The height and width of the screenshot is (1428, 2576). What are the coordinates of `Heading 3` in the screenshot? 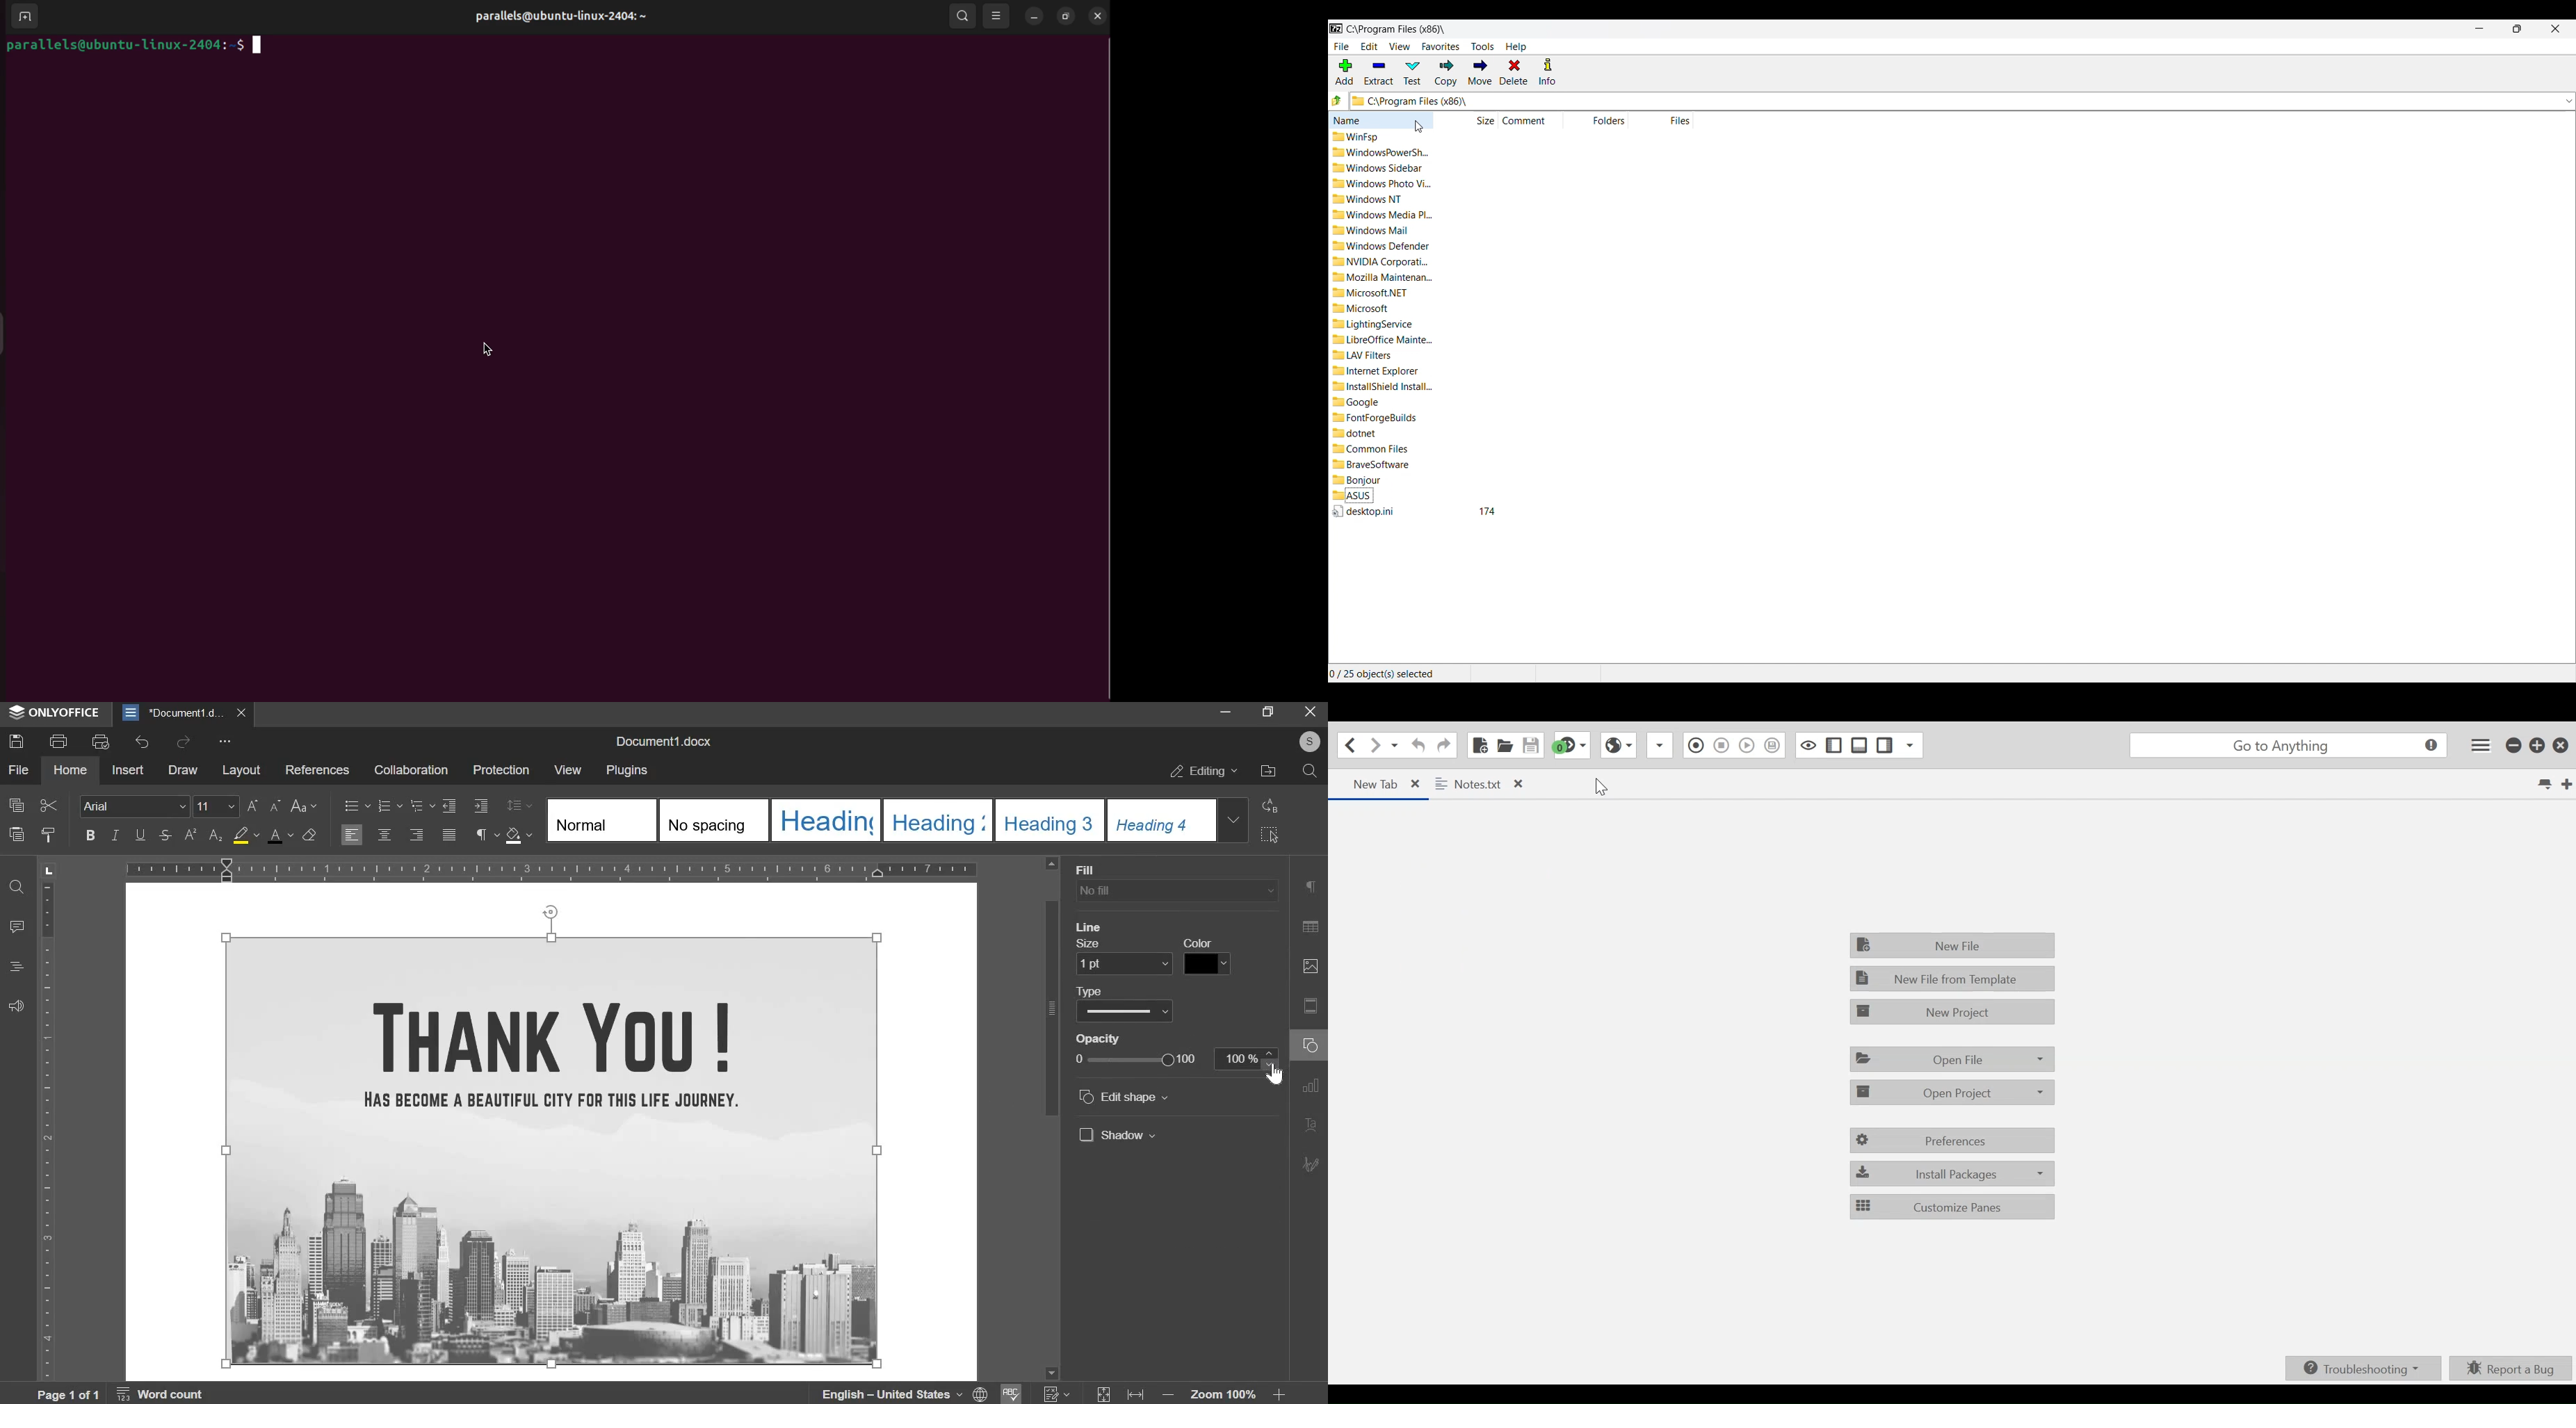 It's located at (936, 820).